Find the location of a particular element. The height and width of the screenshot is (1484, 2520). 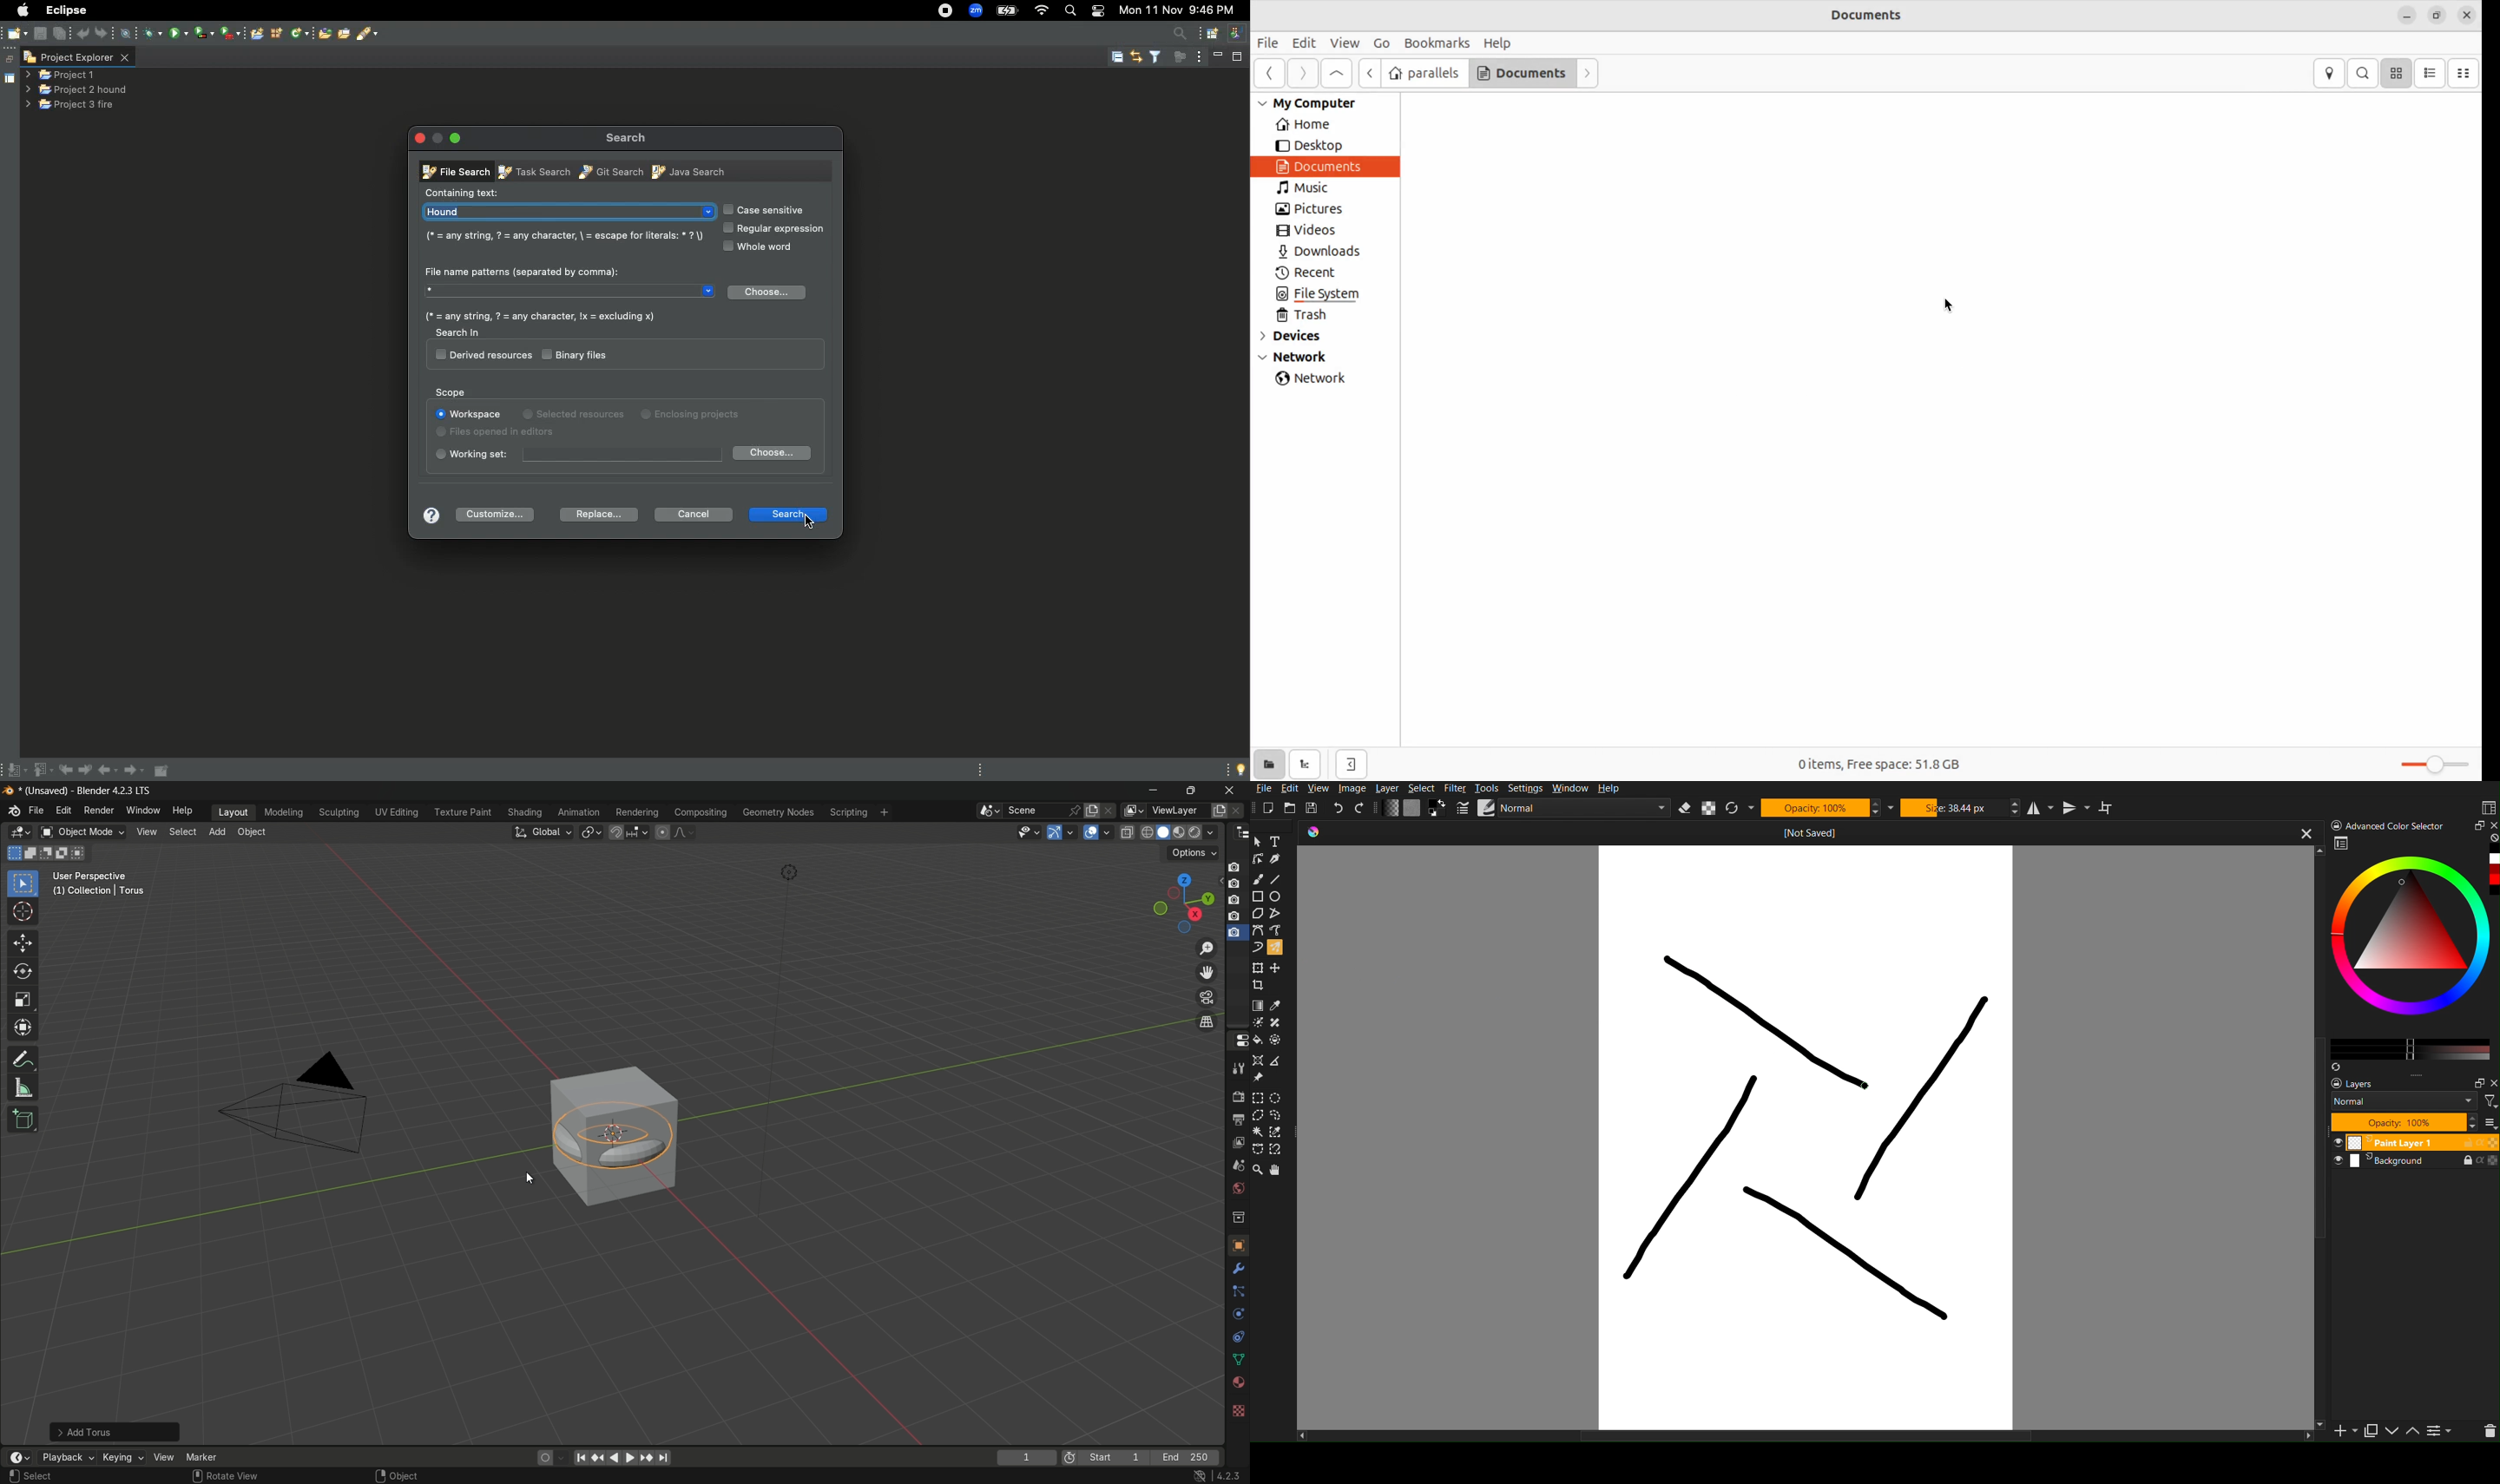

Help is located at coordinates (1500, 42).